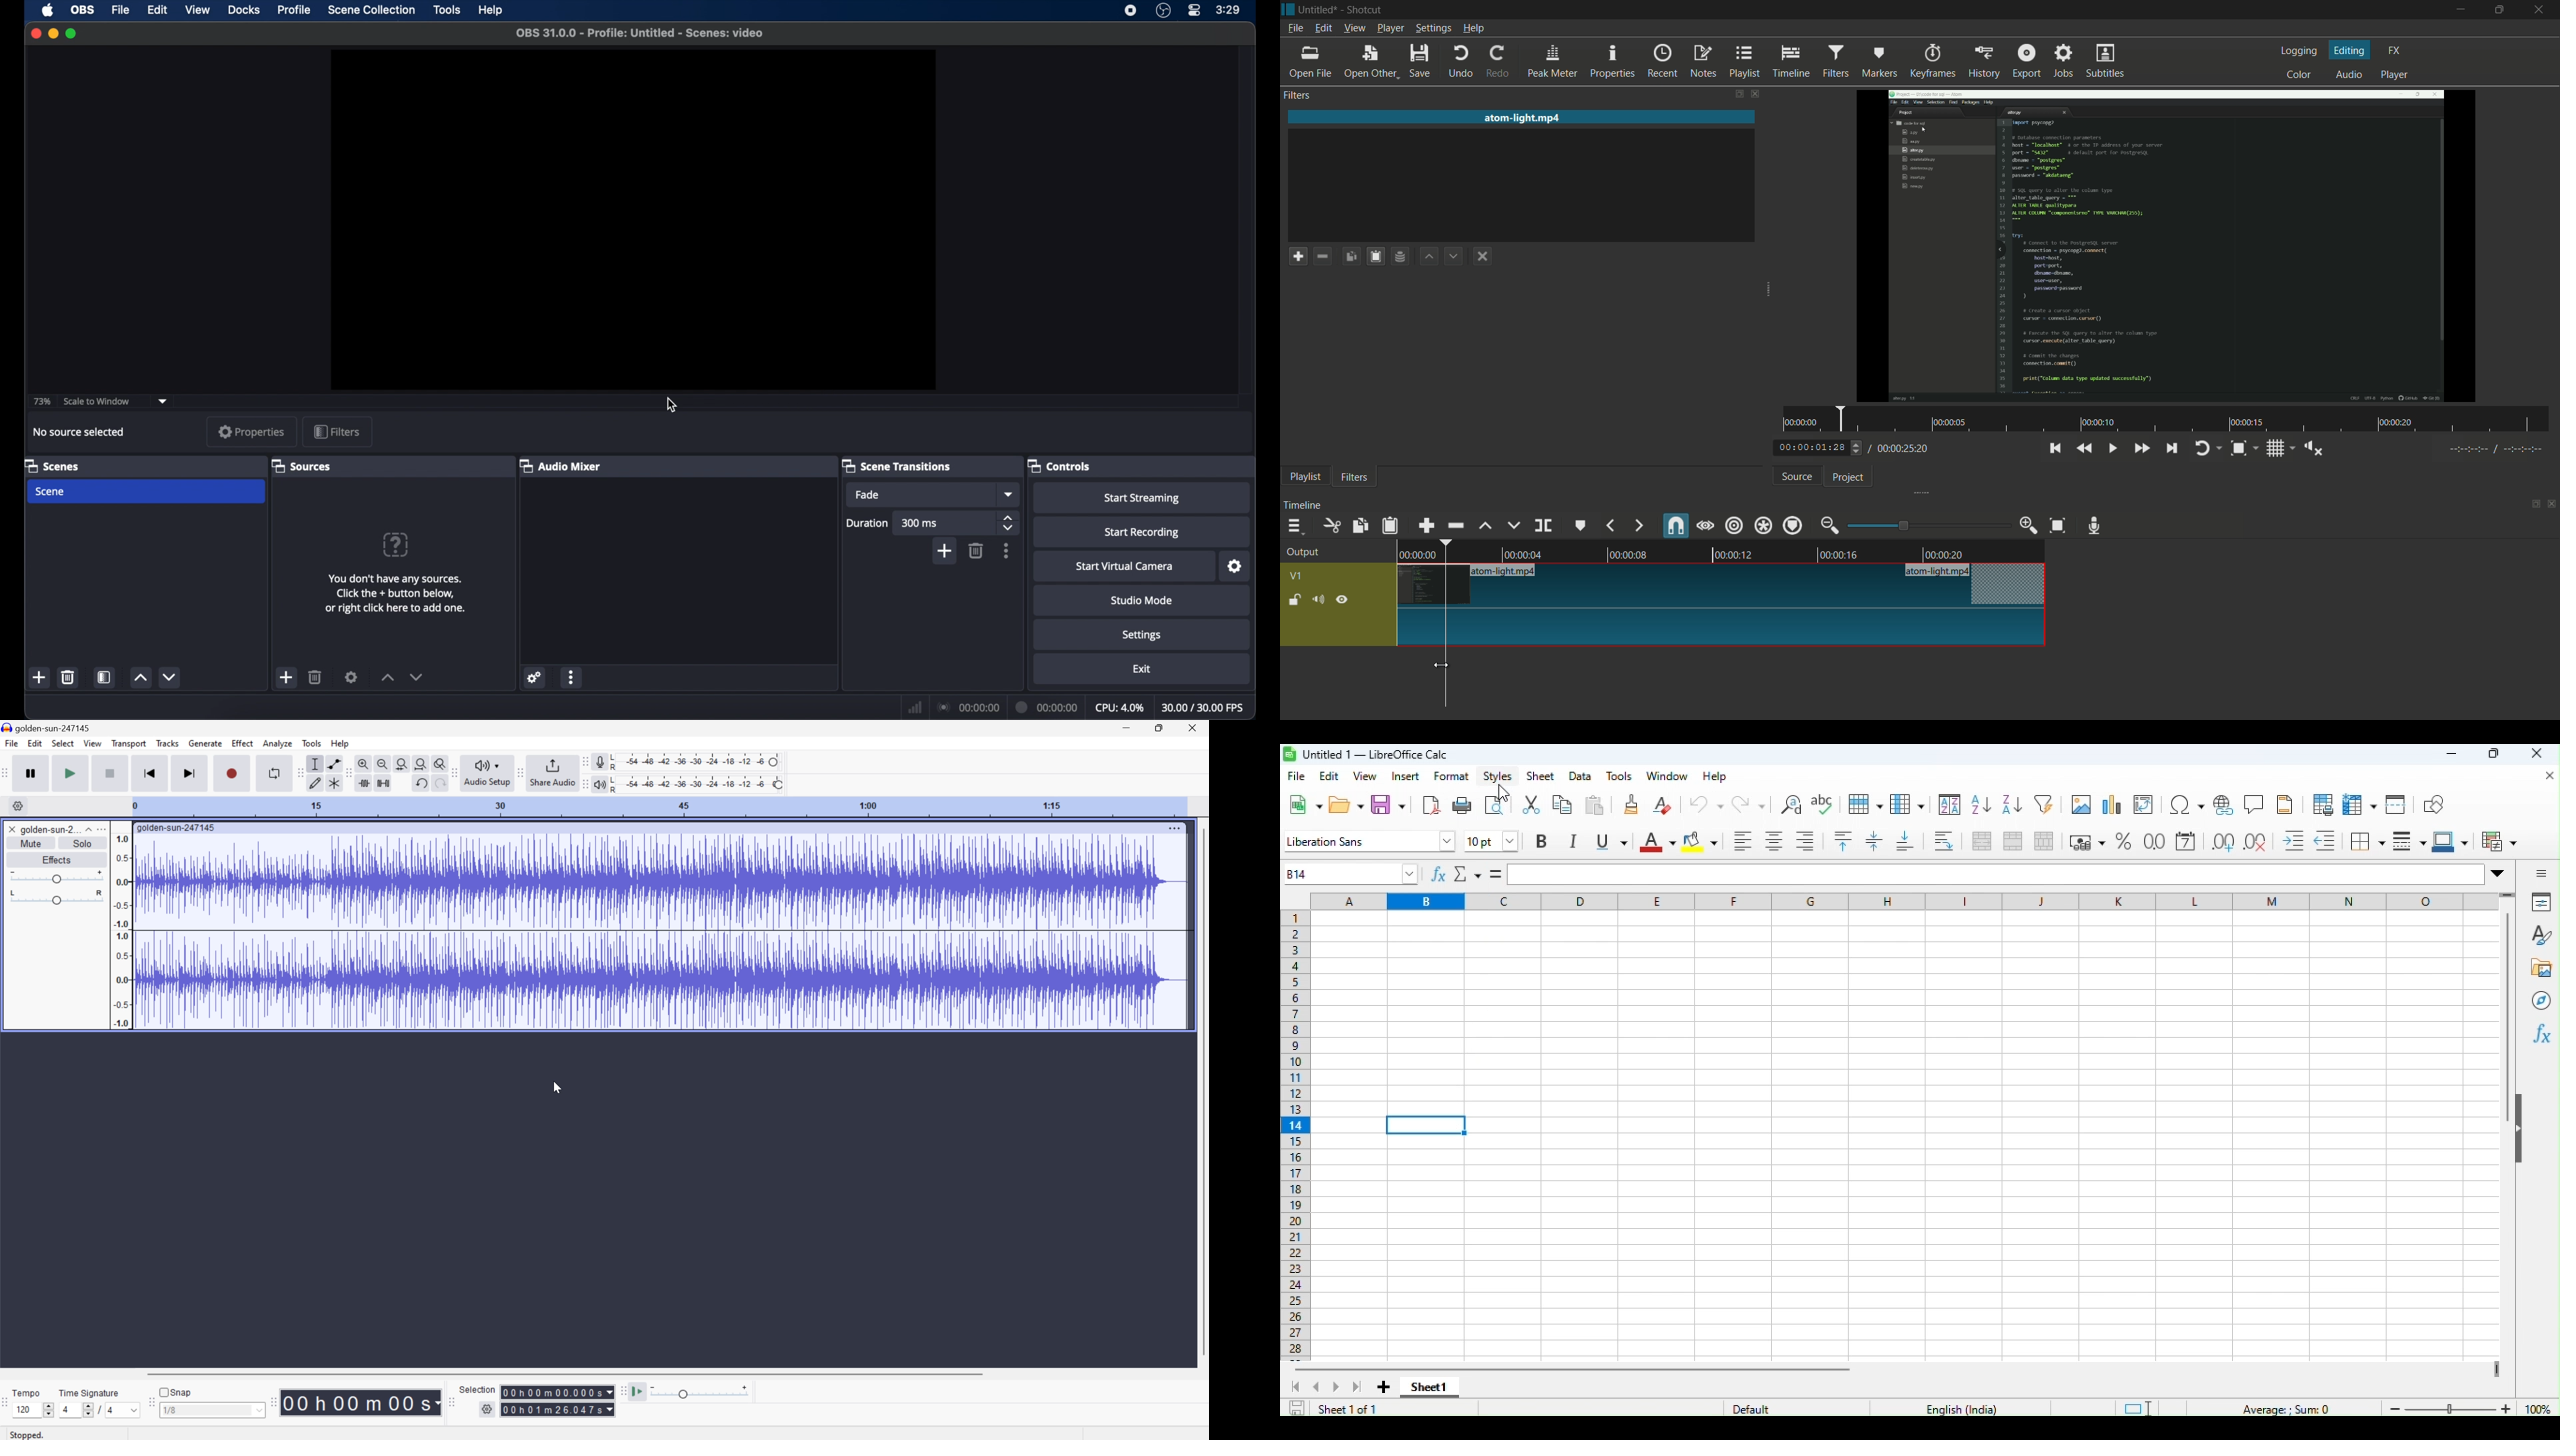 The image size is (2576, 1456). I want to click on start virtual camera, so click(1123, 567).